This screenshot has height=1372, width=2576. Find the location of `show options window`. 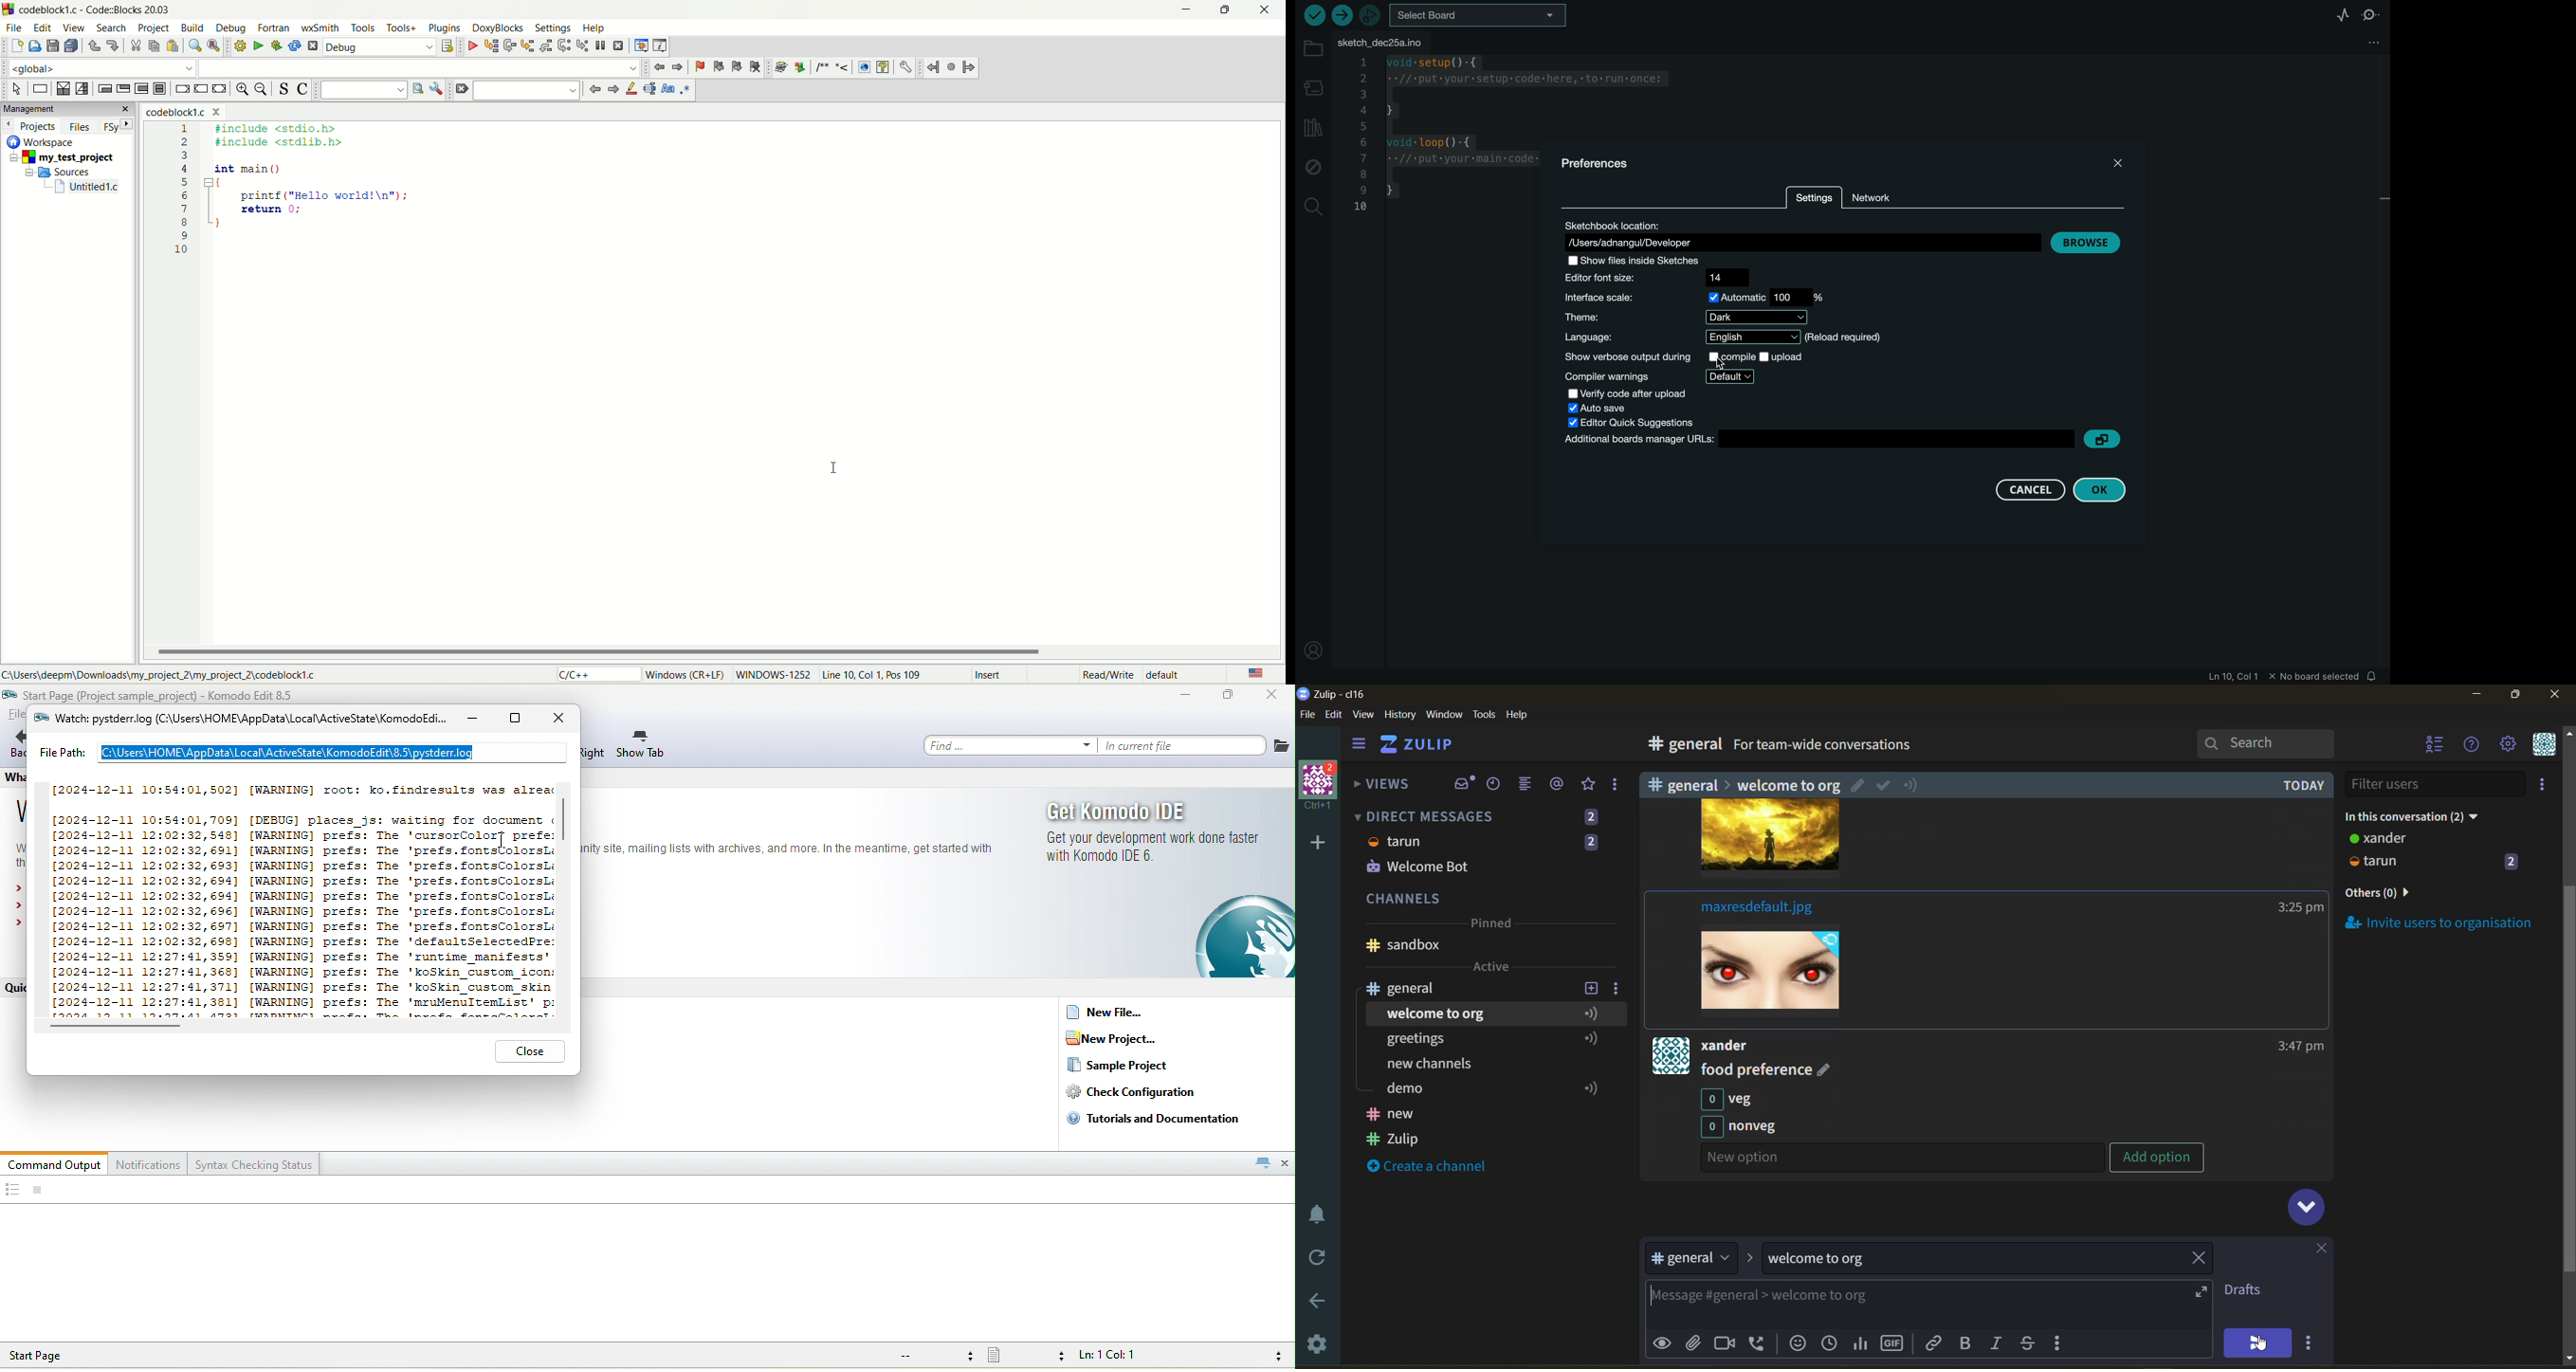

show options window is located at coordinates (438, 90).